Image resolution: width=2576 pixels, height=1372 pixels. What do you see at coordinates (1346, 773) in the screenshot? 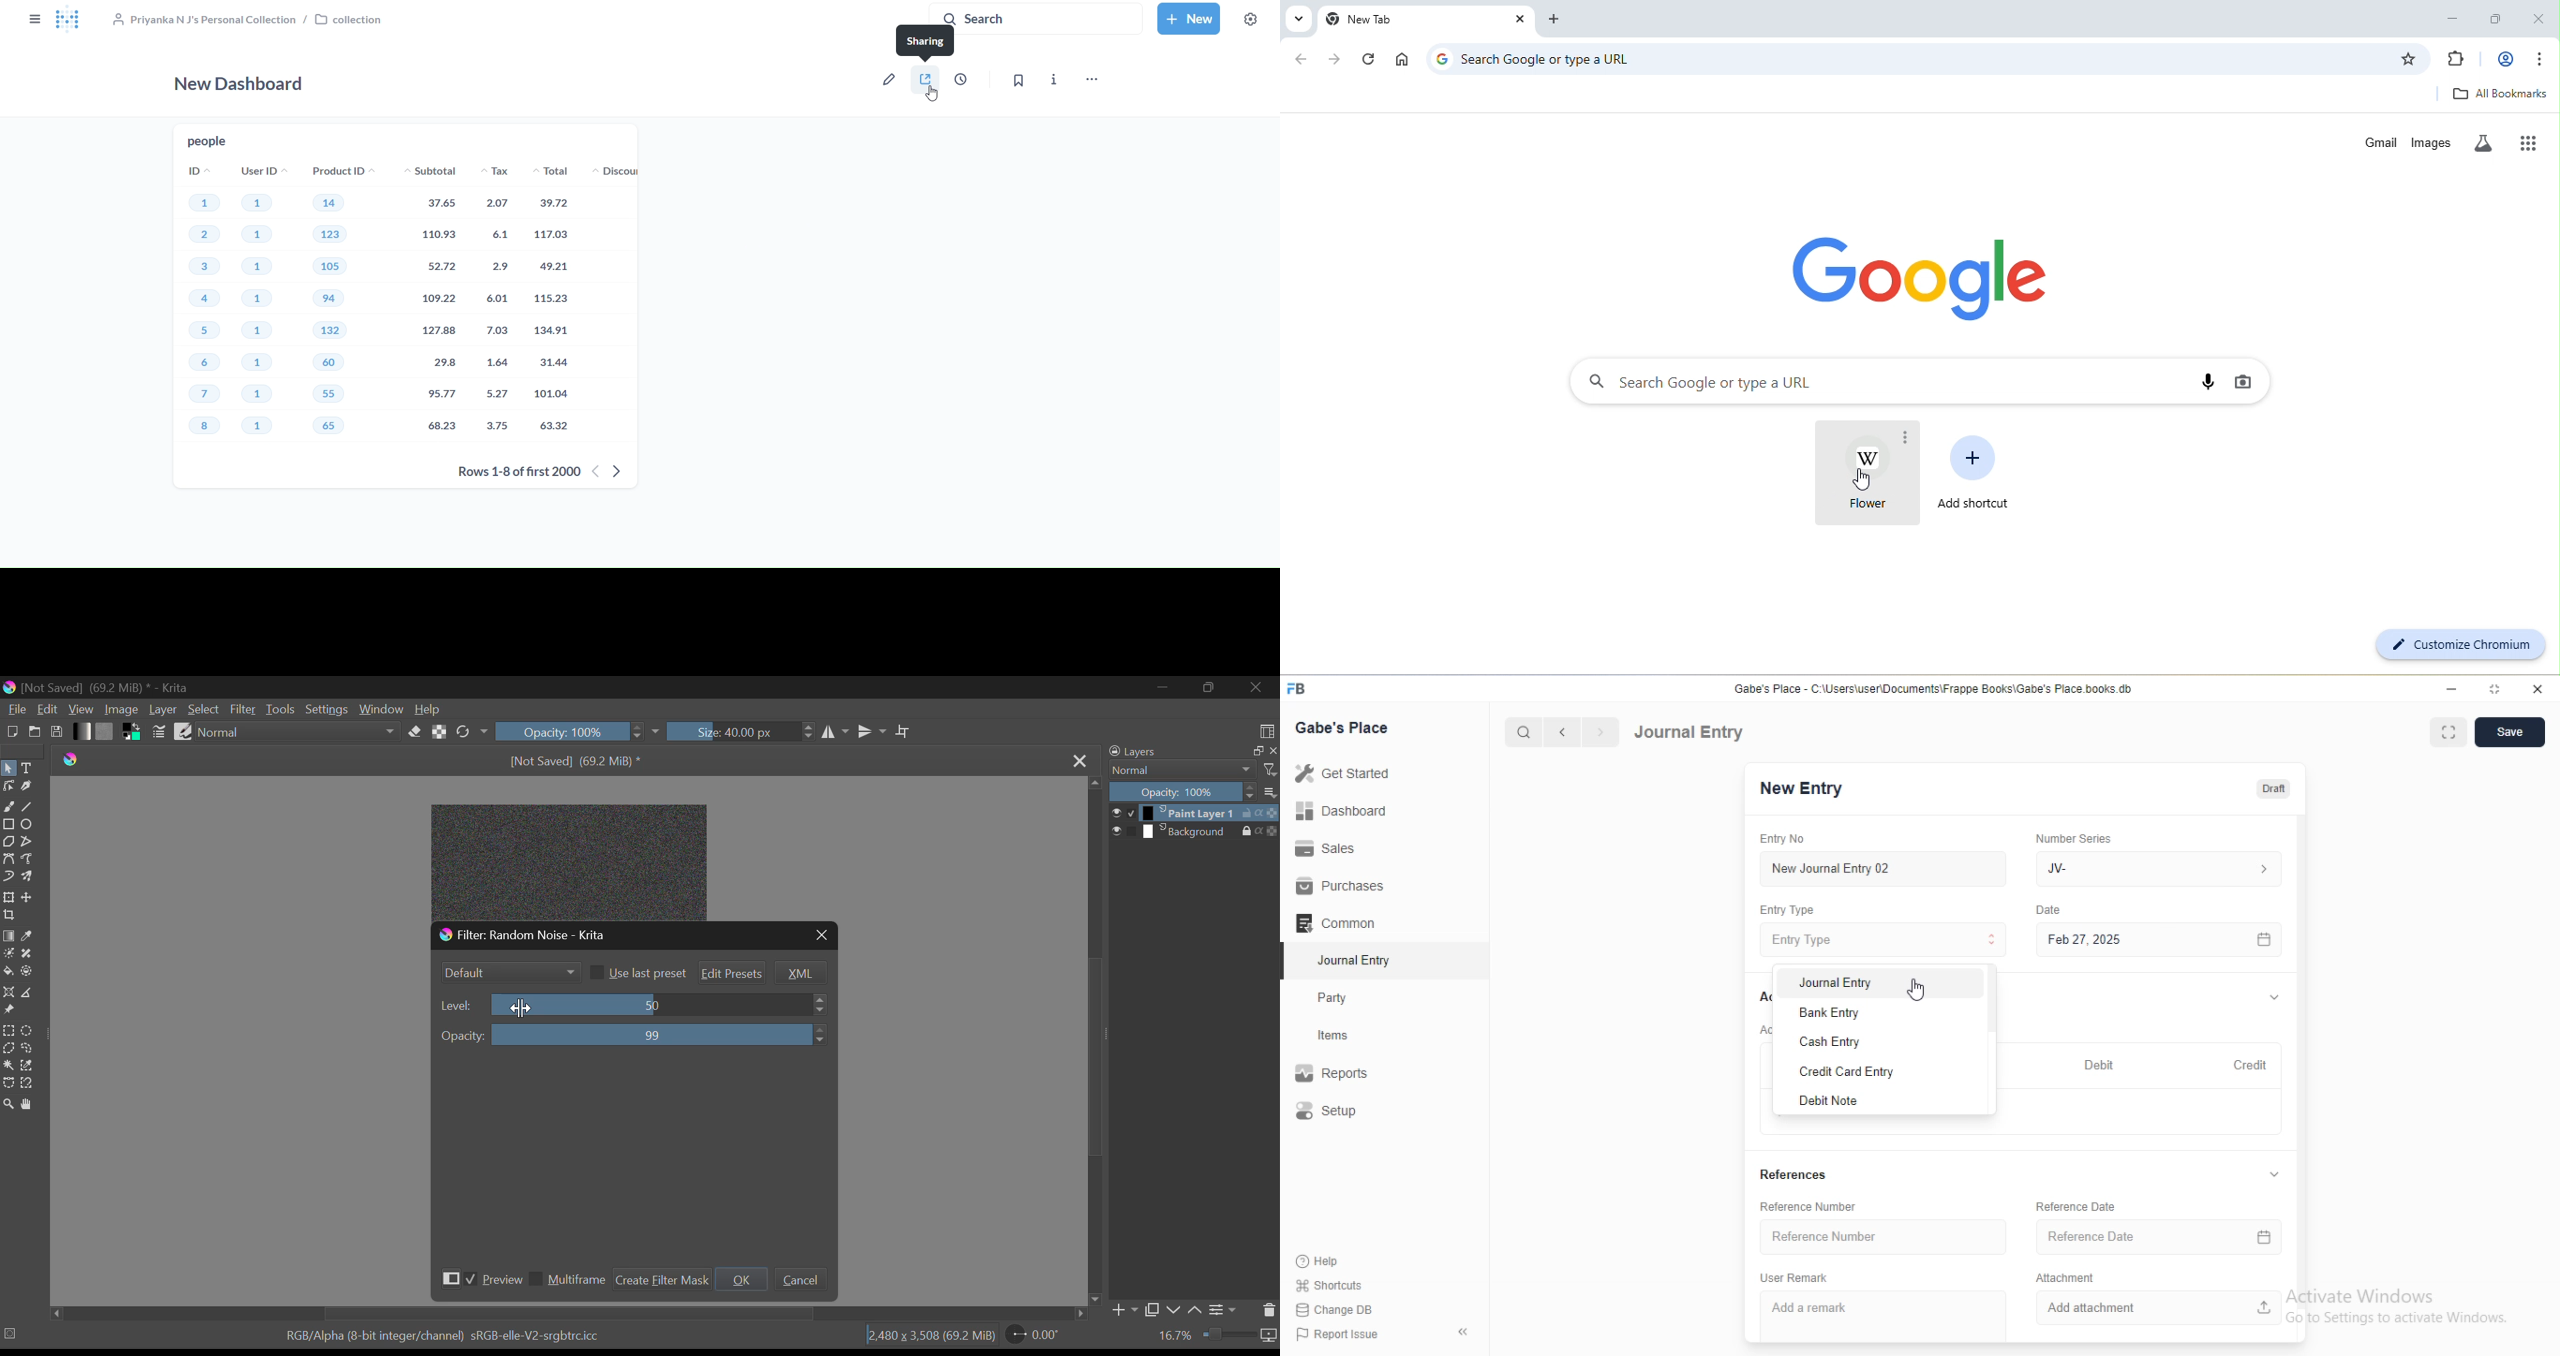
I see `Get Started` at bounding box center [1346, 773].